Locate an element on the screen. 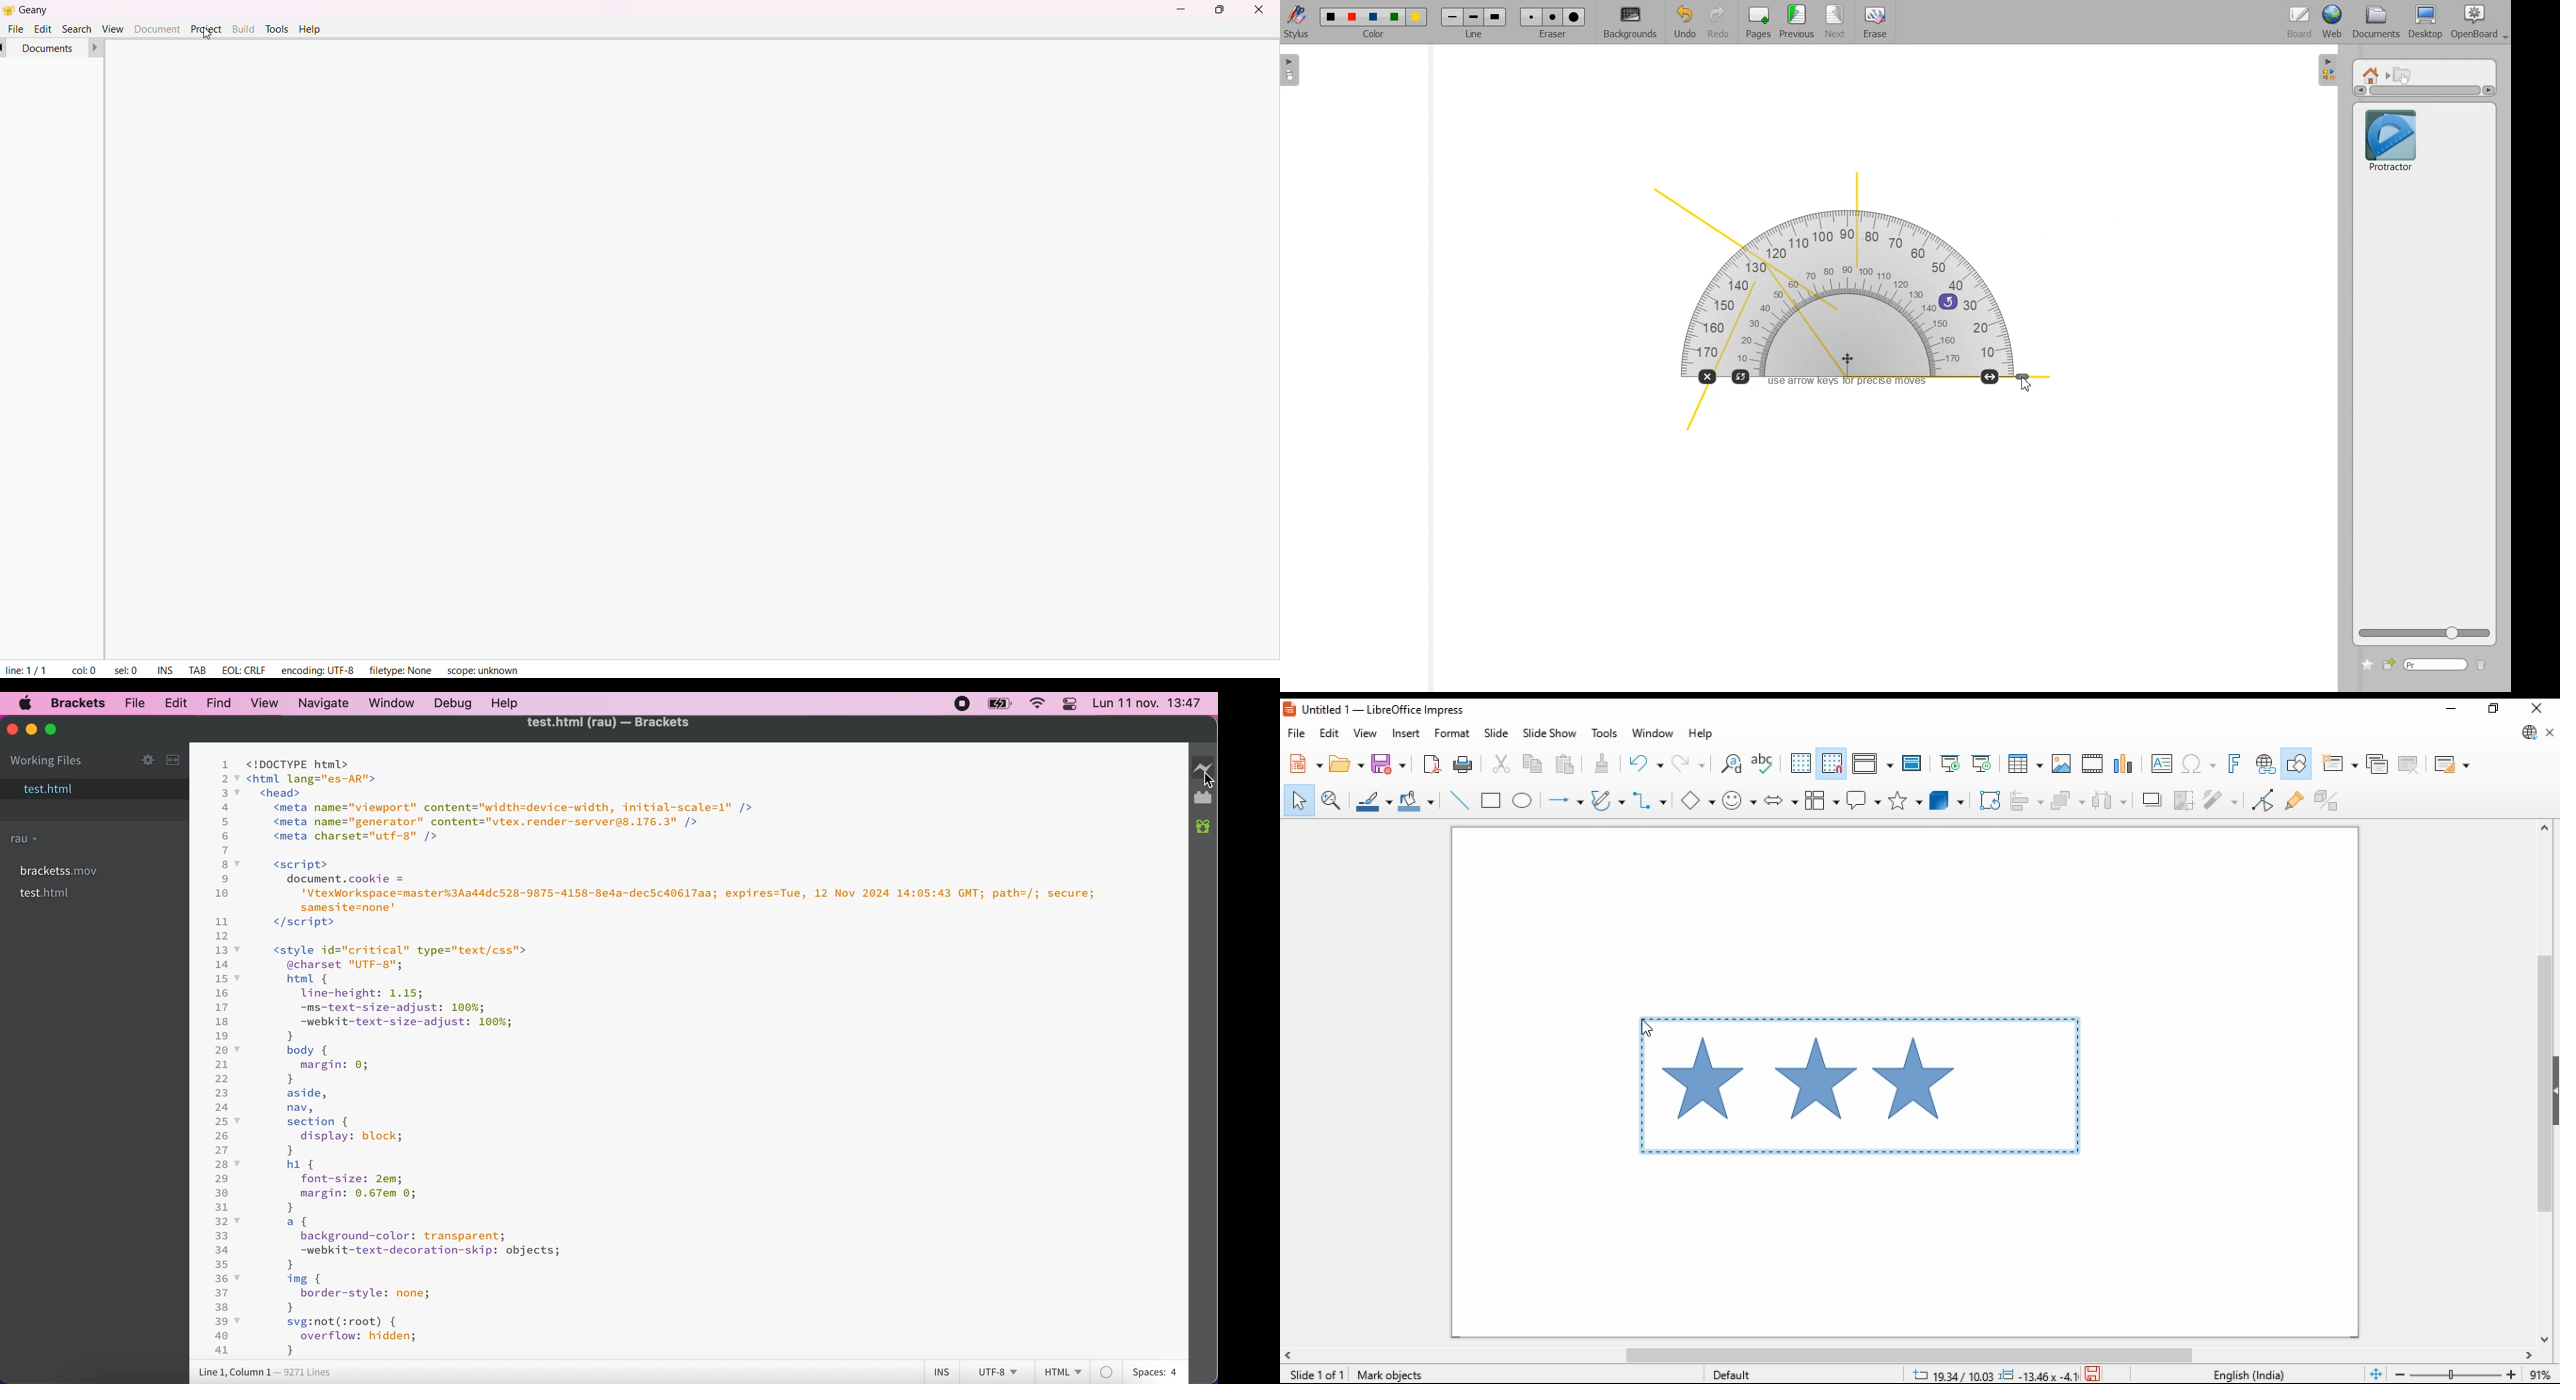 The width and height of the screenshot is (2576, 1400). ins is located at coordinates (941, 1371).